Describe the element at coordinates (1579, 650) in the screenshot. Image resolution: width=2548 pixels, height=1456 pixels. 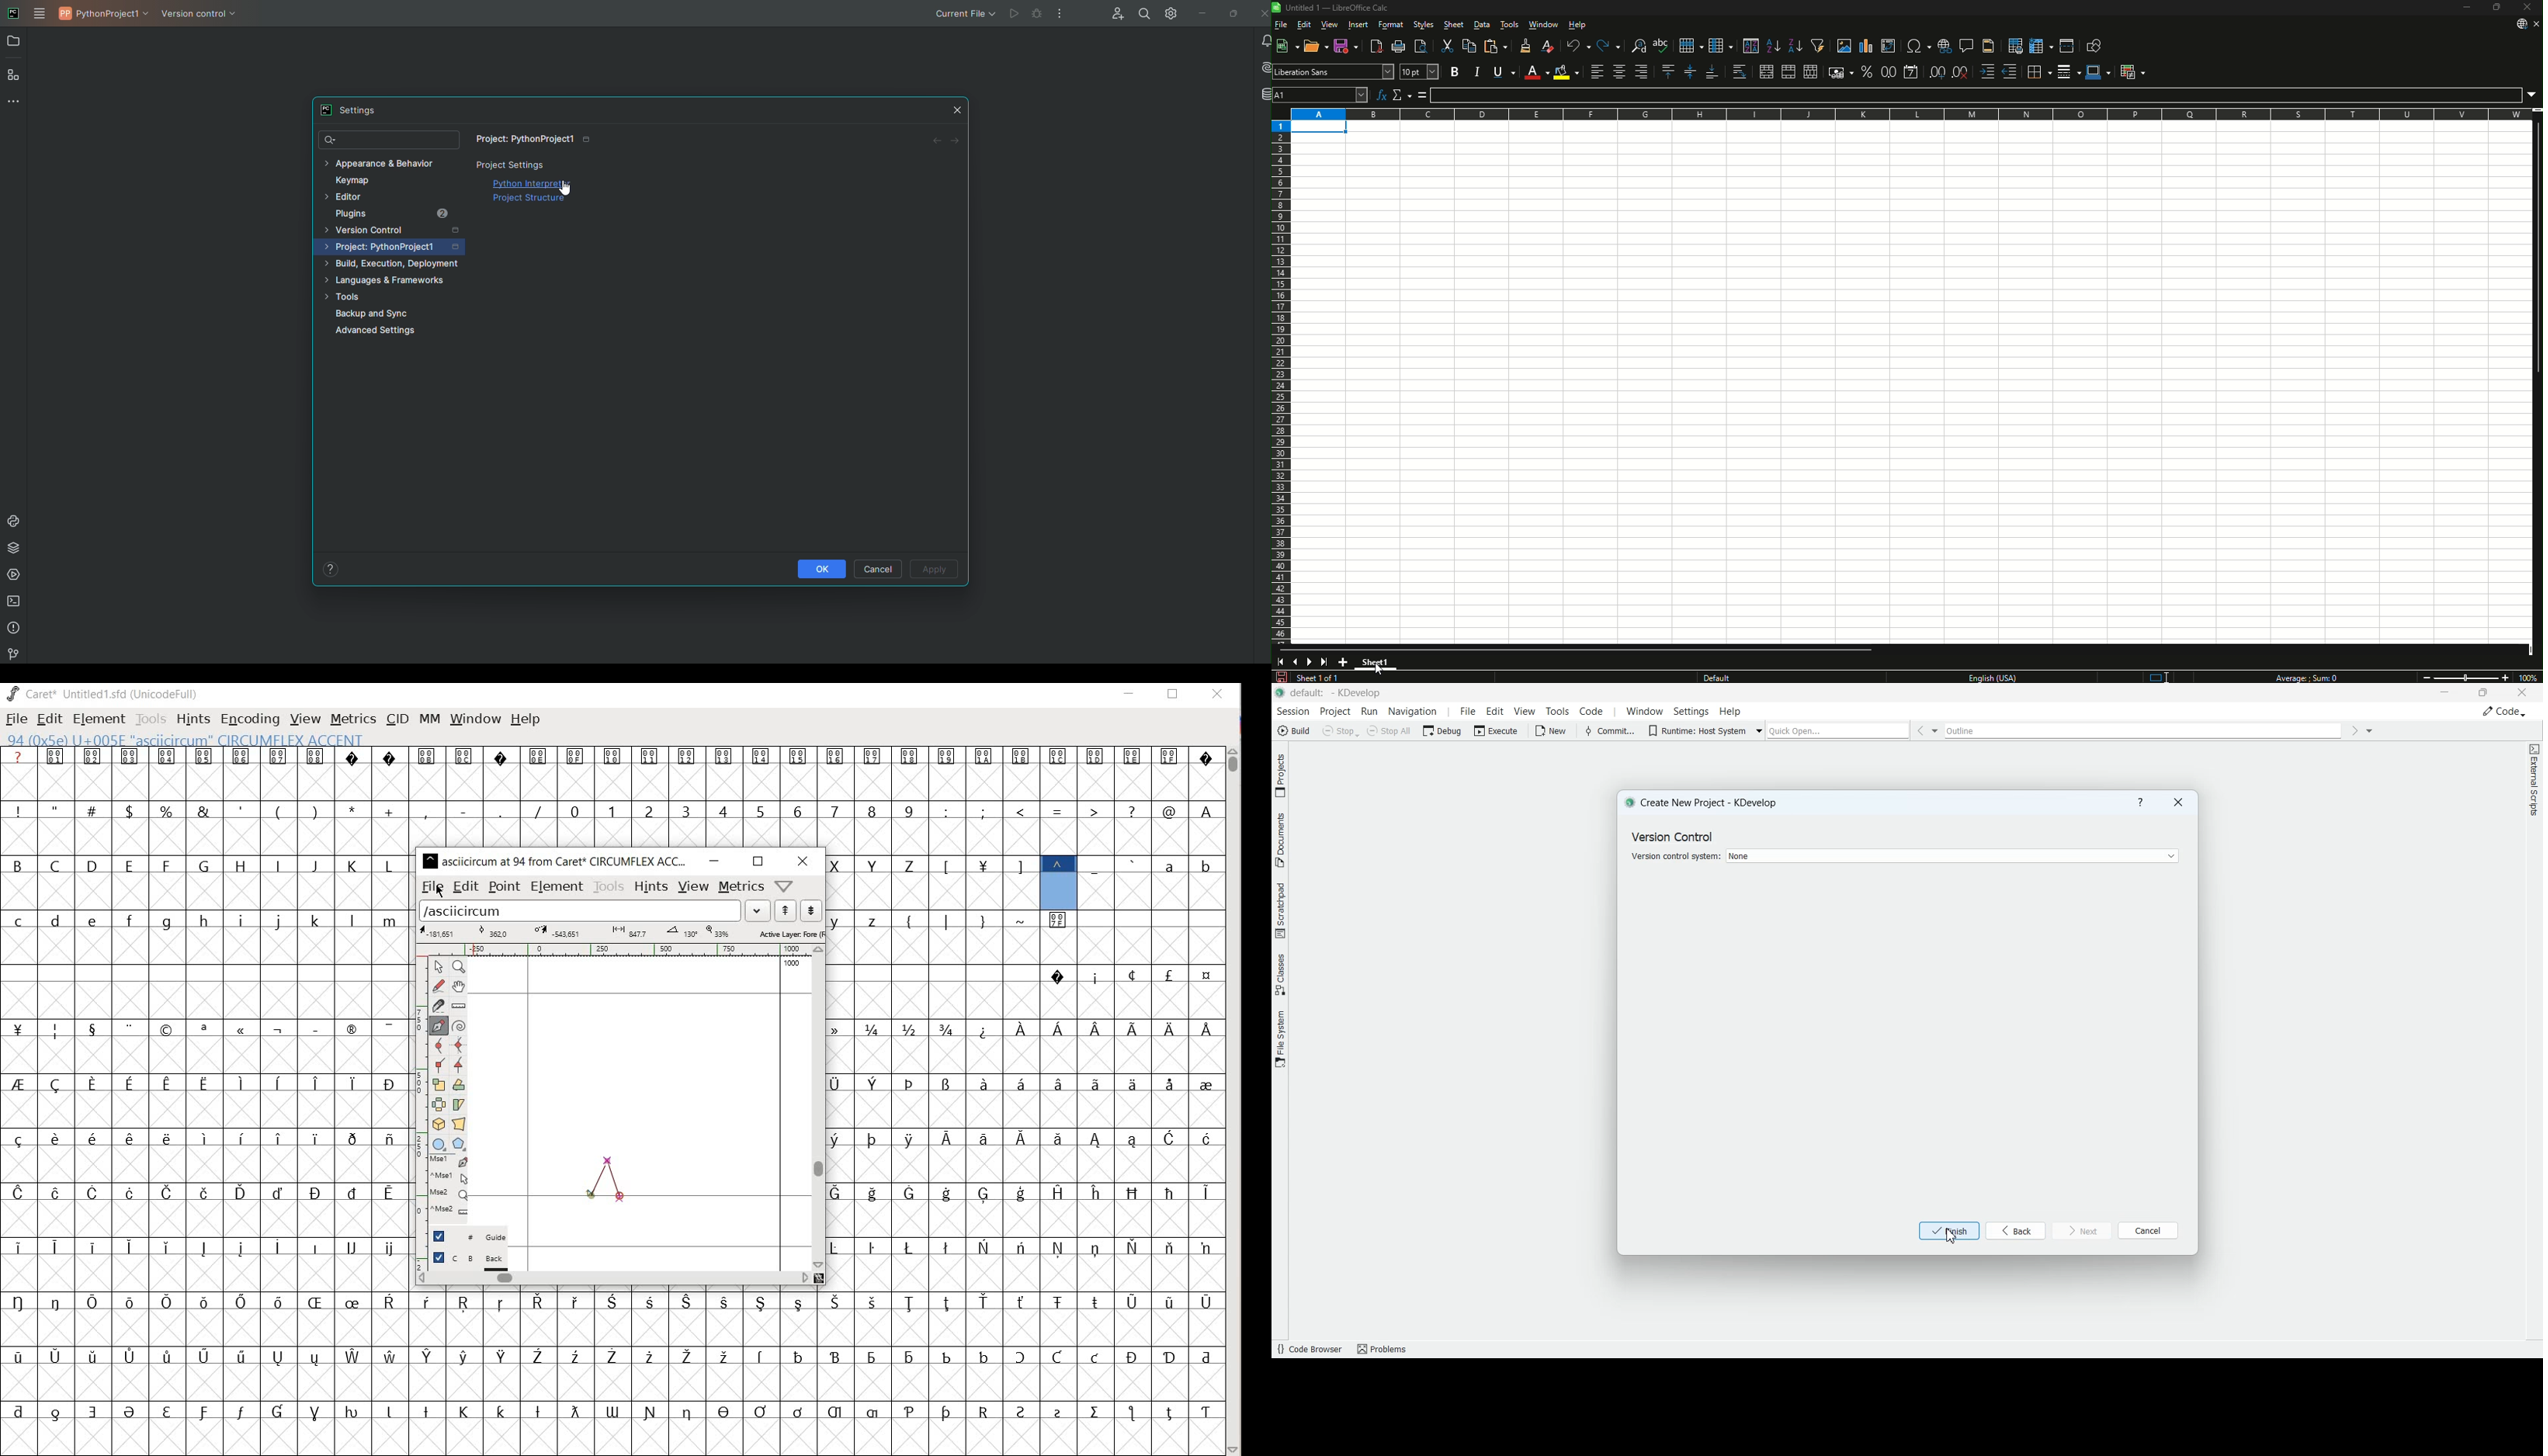
I see `Horizontal slide bar` at that location.